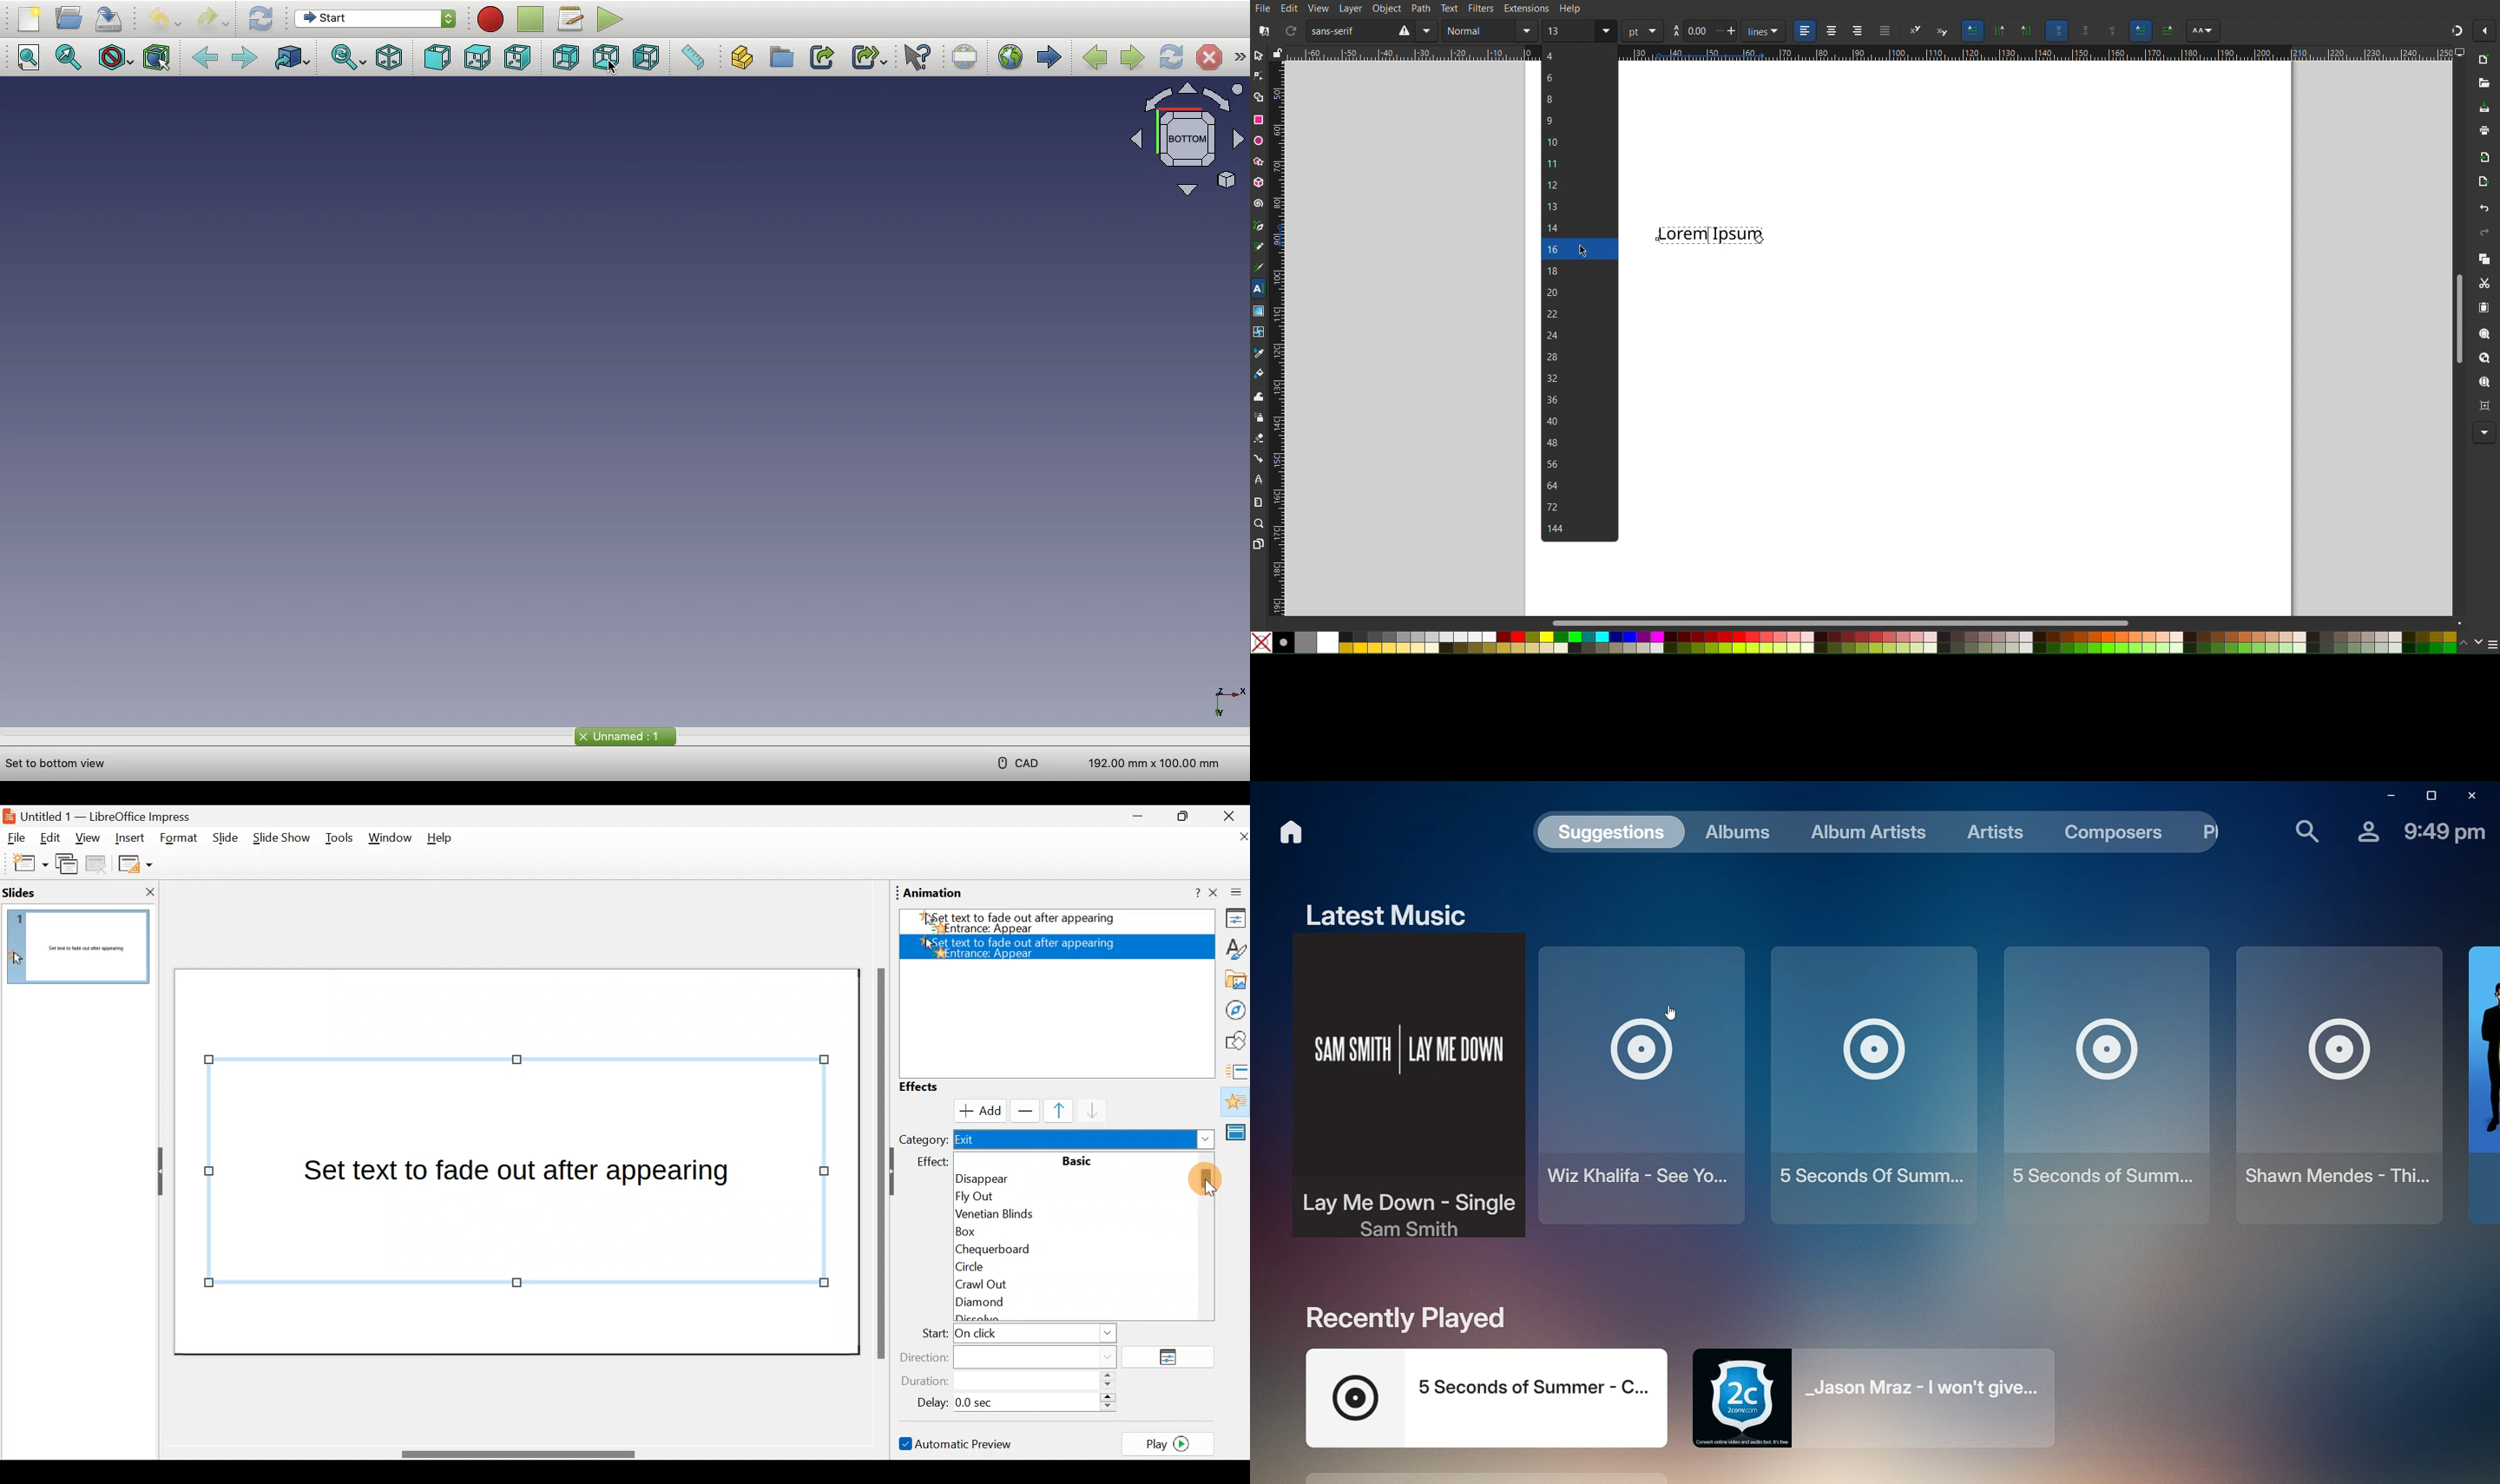 Image resolution: width=2520 pixels, height=1484 pixels. I want to click on Scaling Objects settings, so click(2082, 31).